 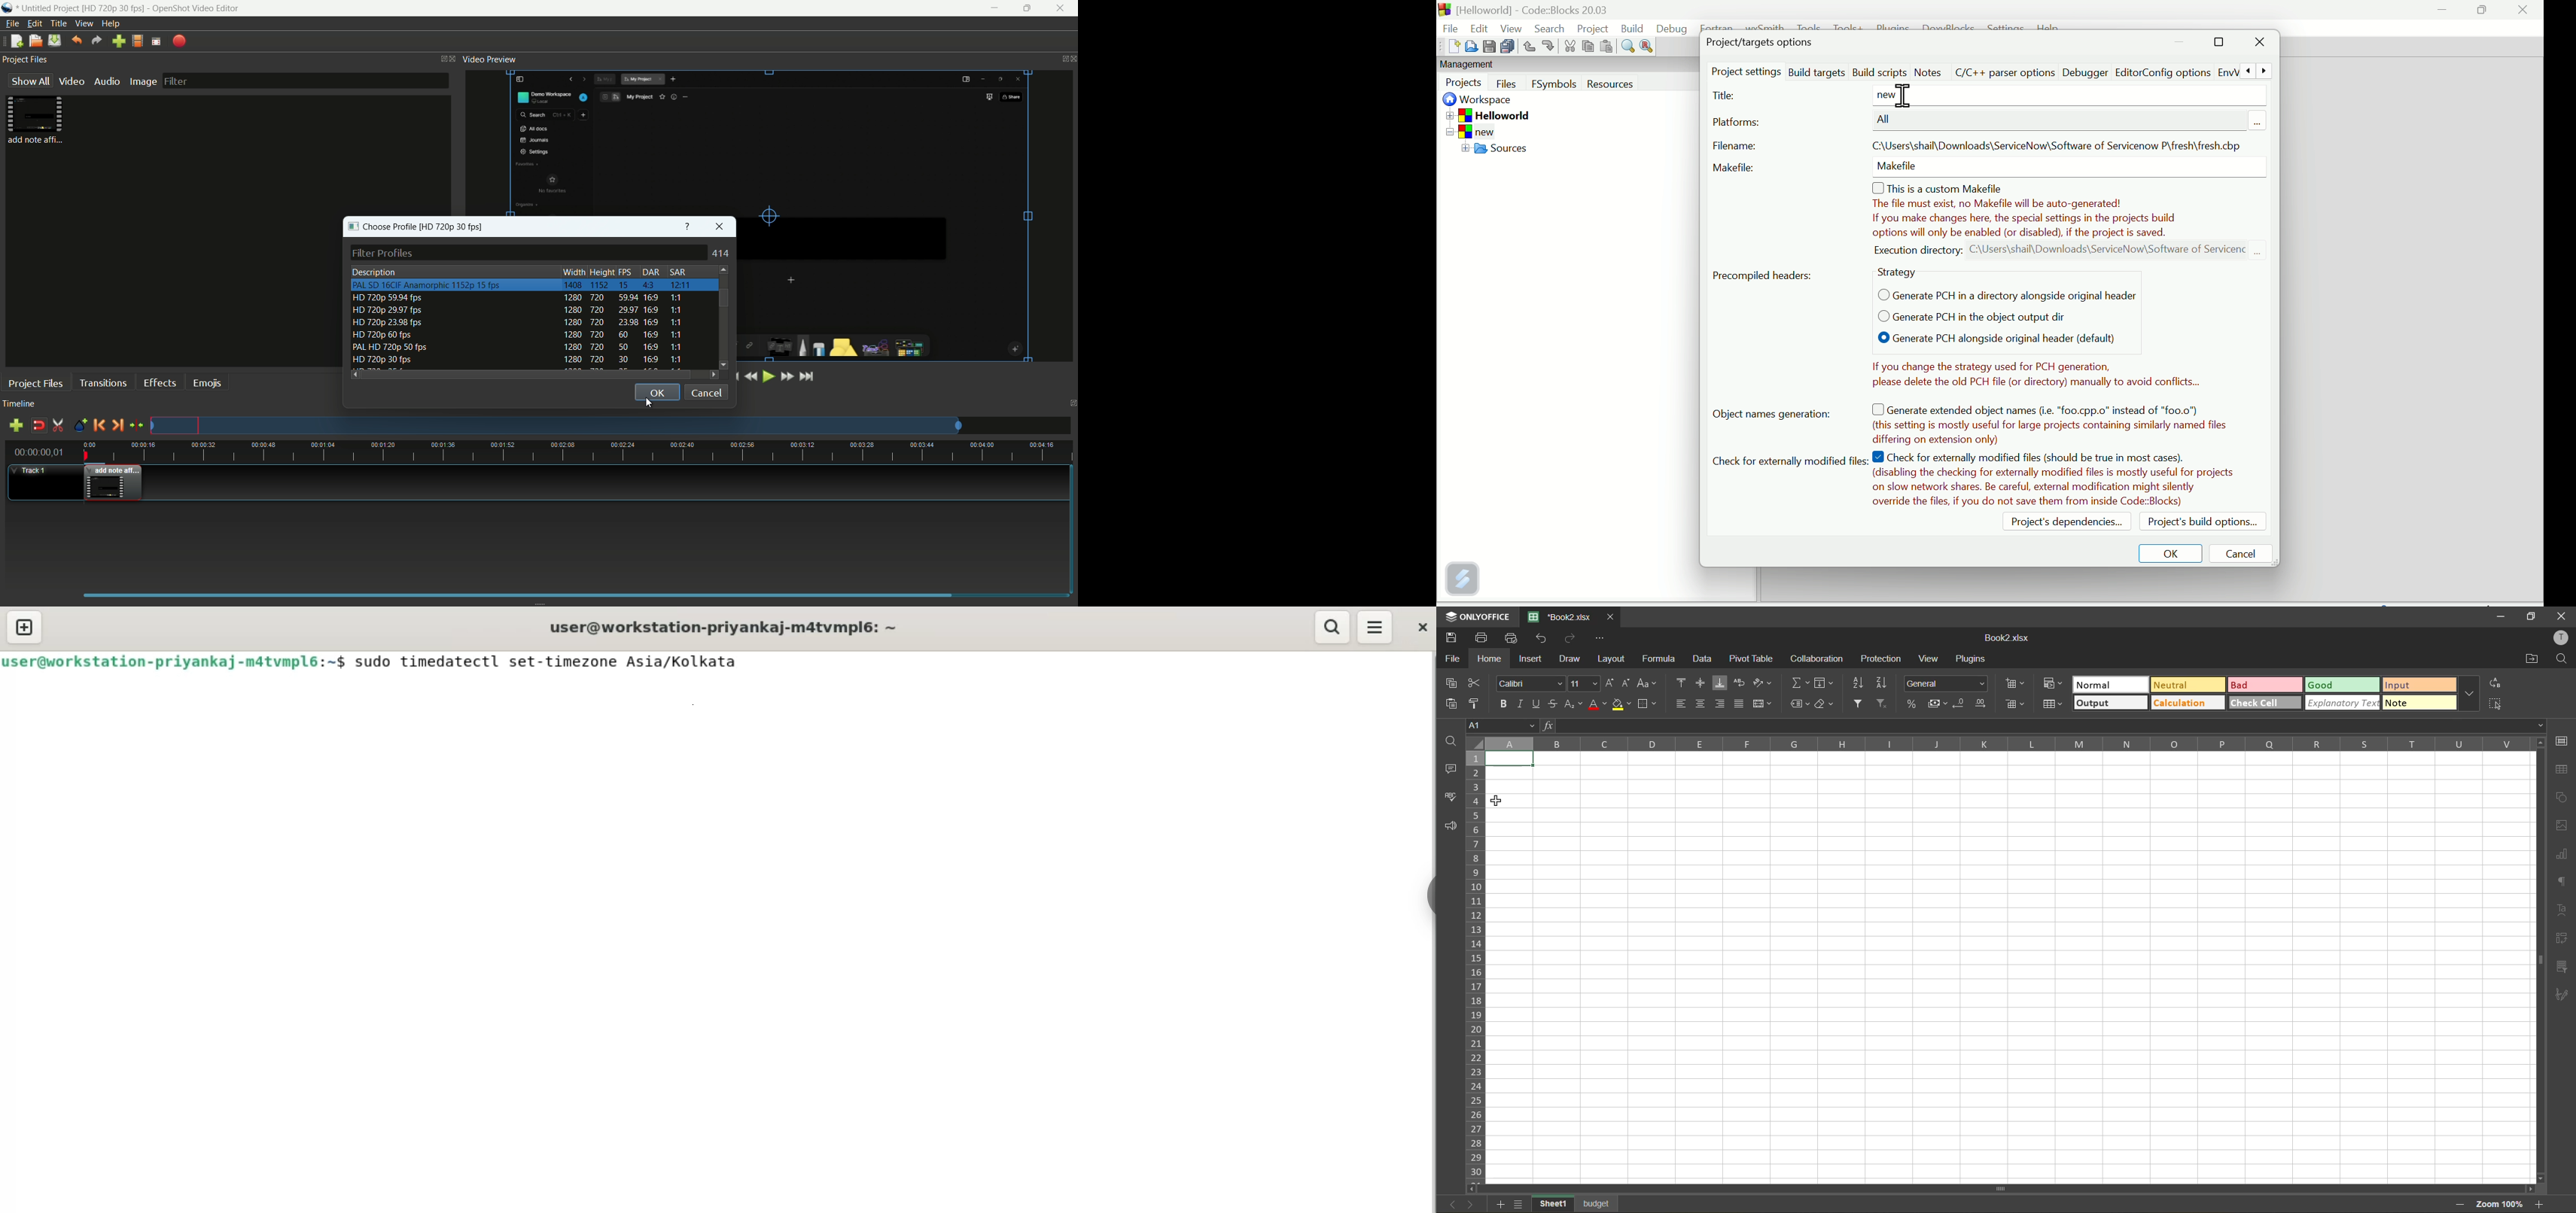 I want to click on align left, so click(x=1681, y=703).